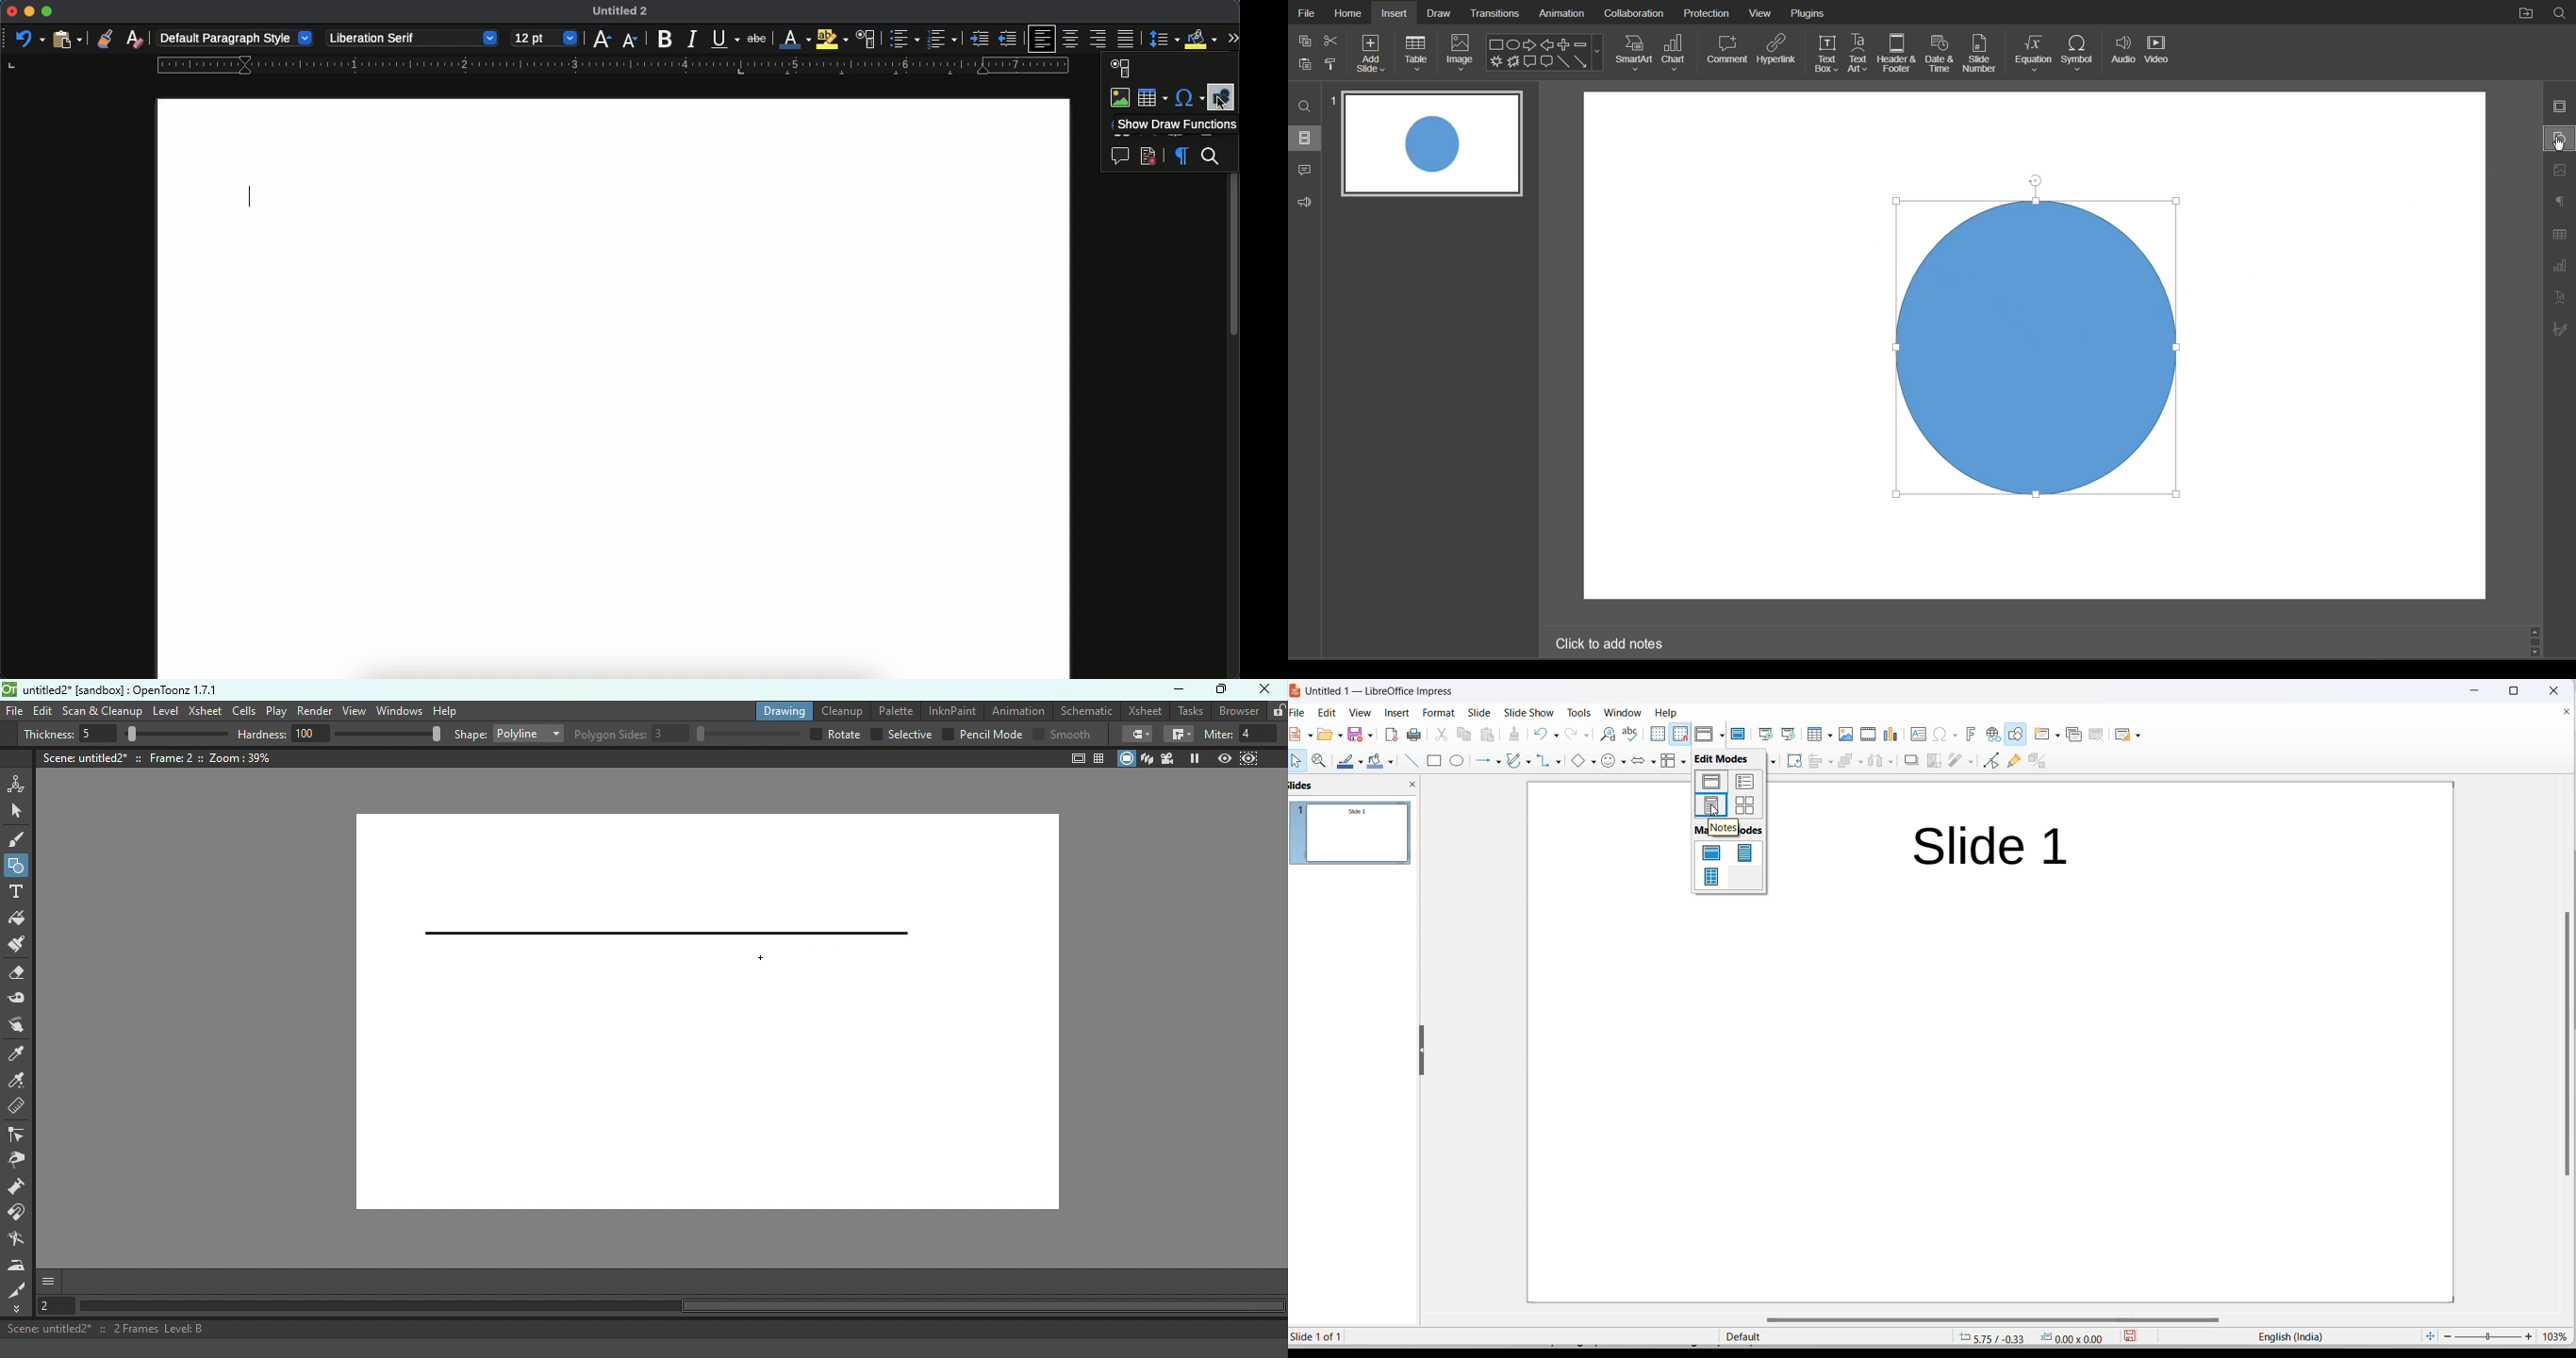 The width and height of the screenshot is (2576, 1372). I want to click on Comment, so click(1727, 52).